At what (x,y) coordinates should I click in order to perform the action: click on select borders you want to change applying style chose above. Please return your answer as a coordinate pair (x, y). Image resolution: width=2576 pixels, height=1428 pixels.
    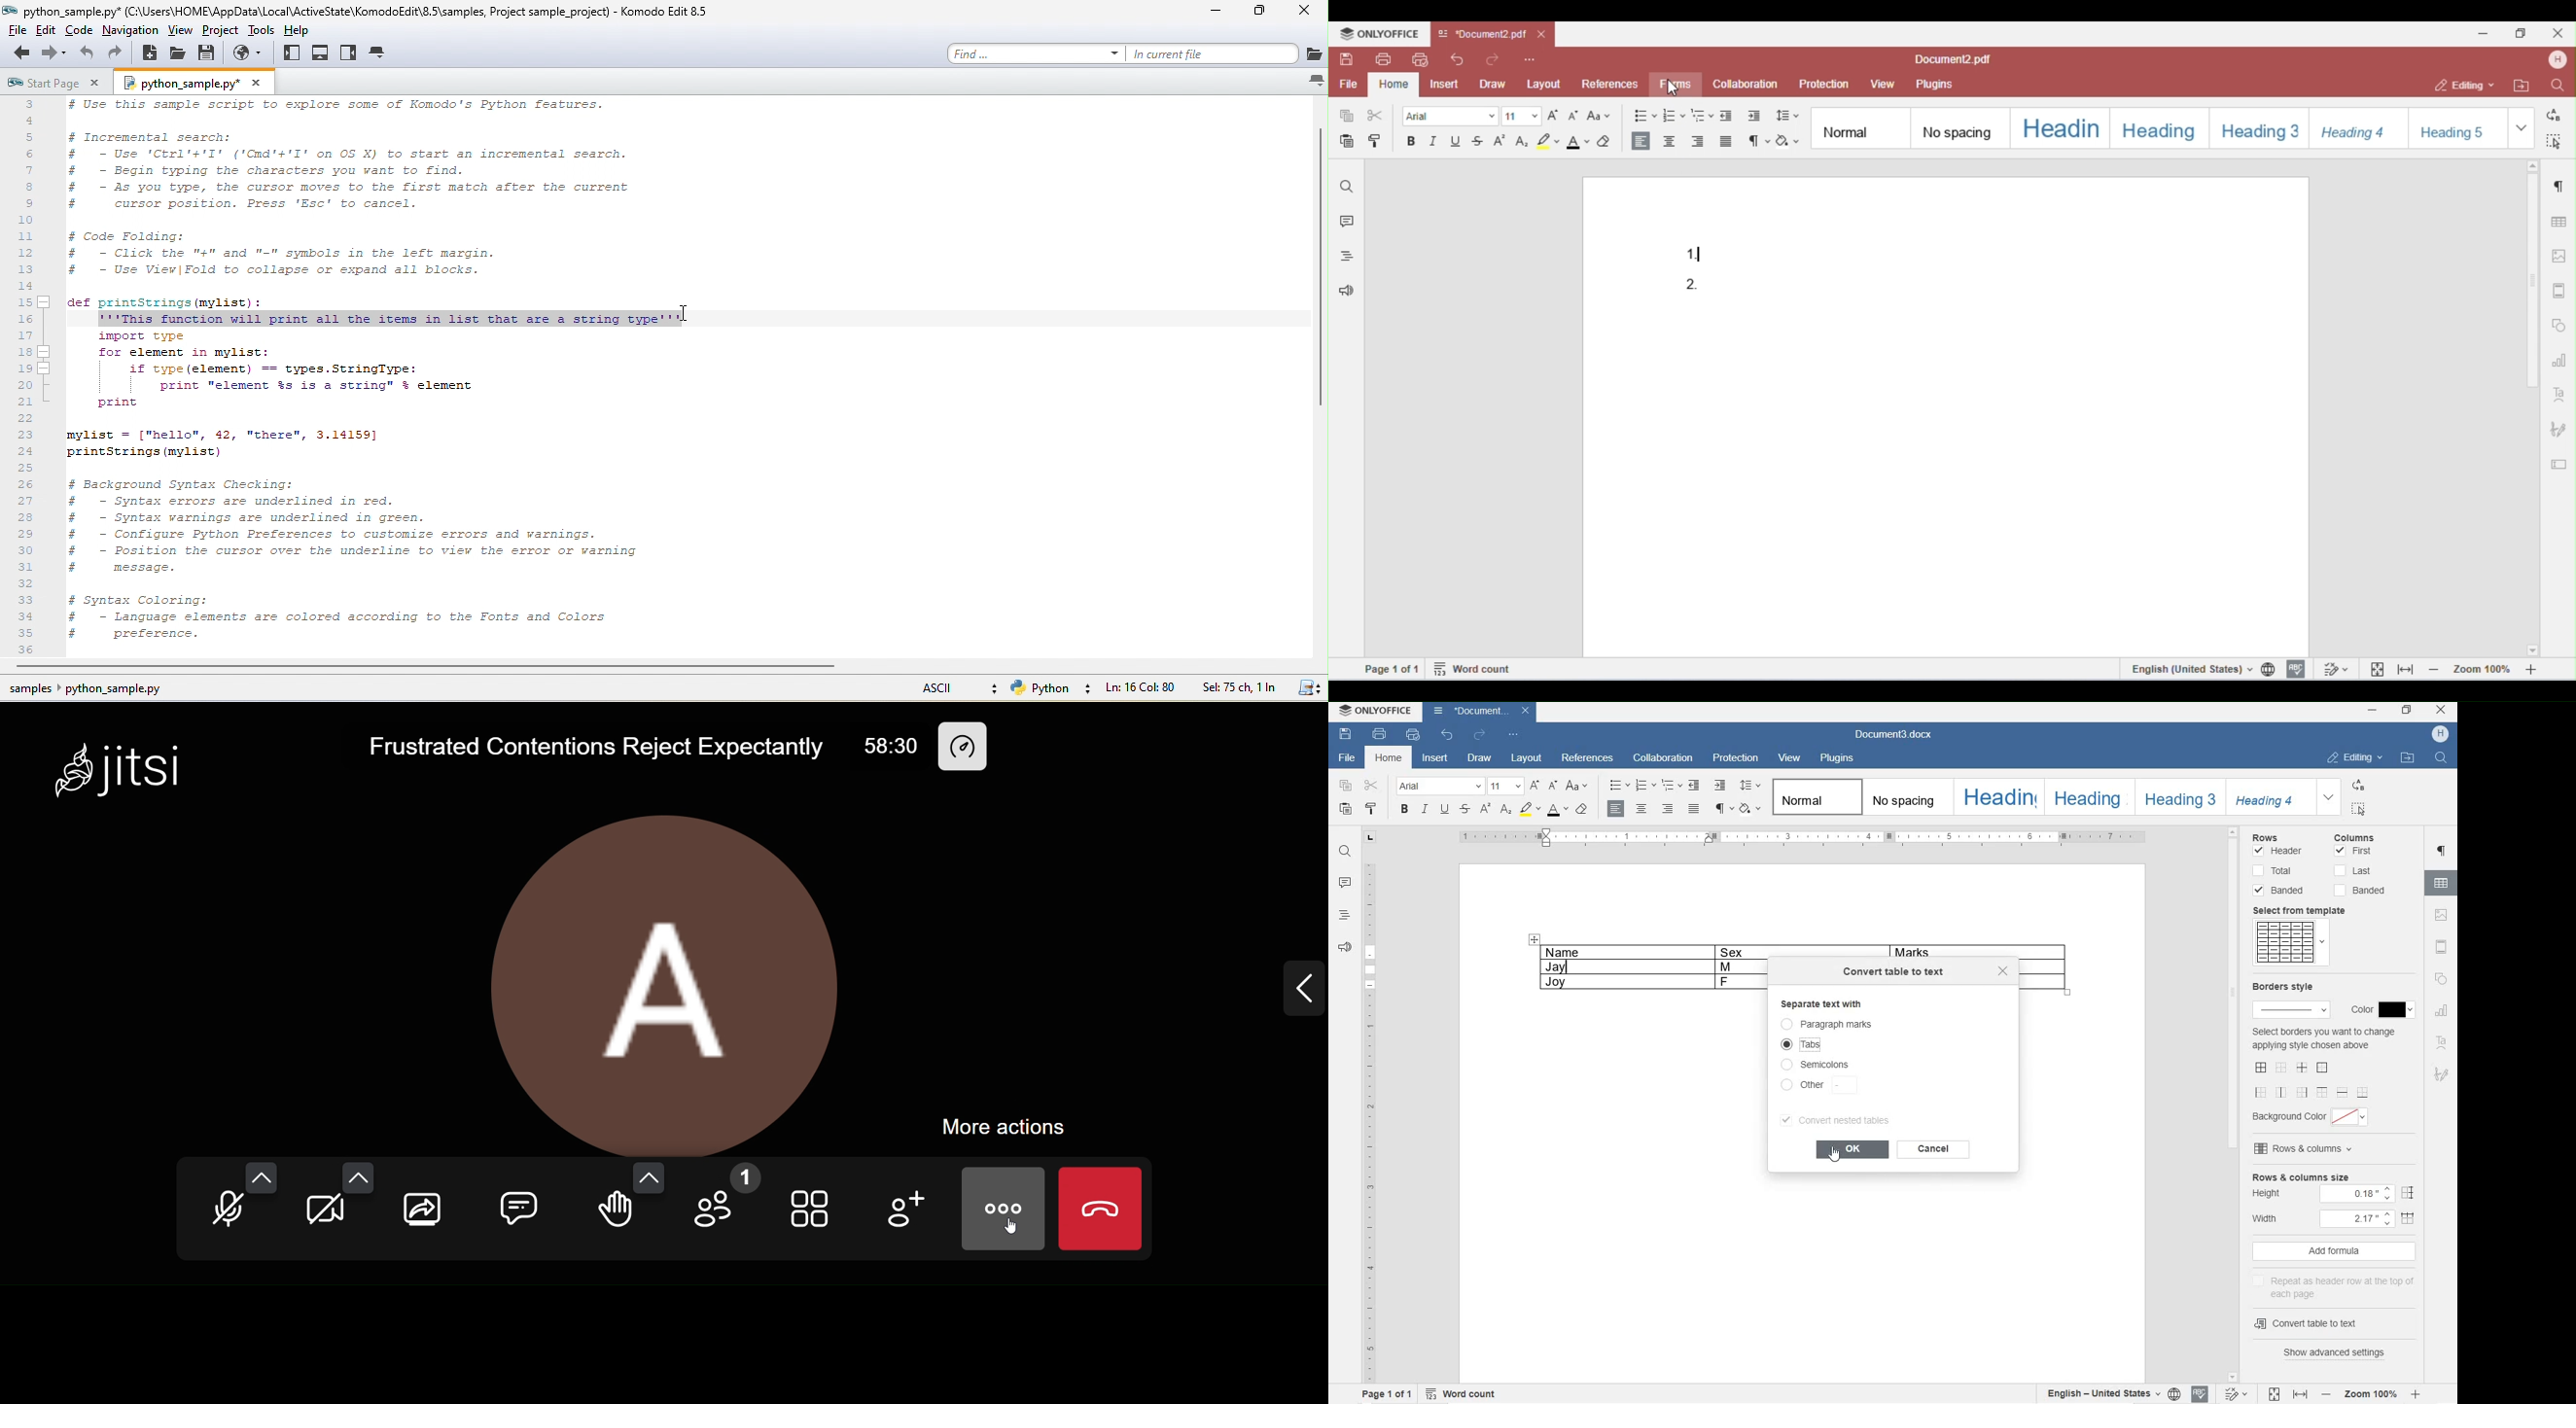
    Looking at the image, I should click on (2324, 1040).